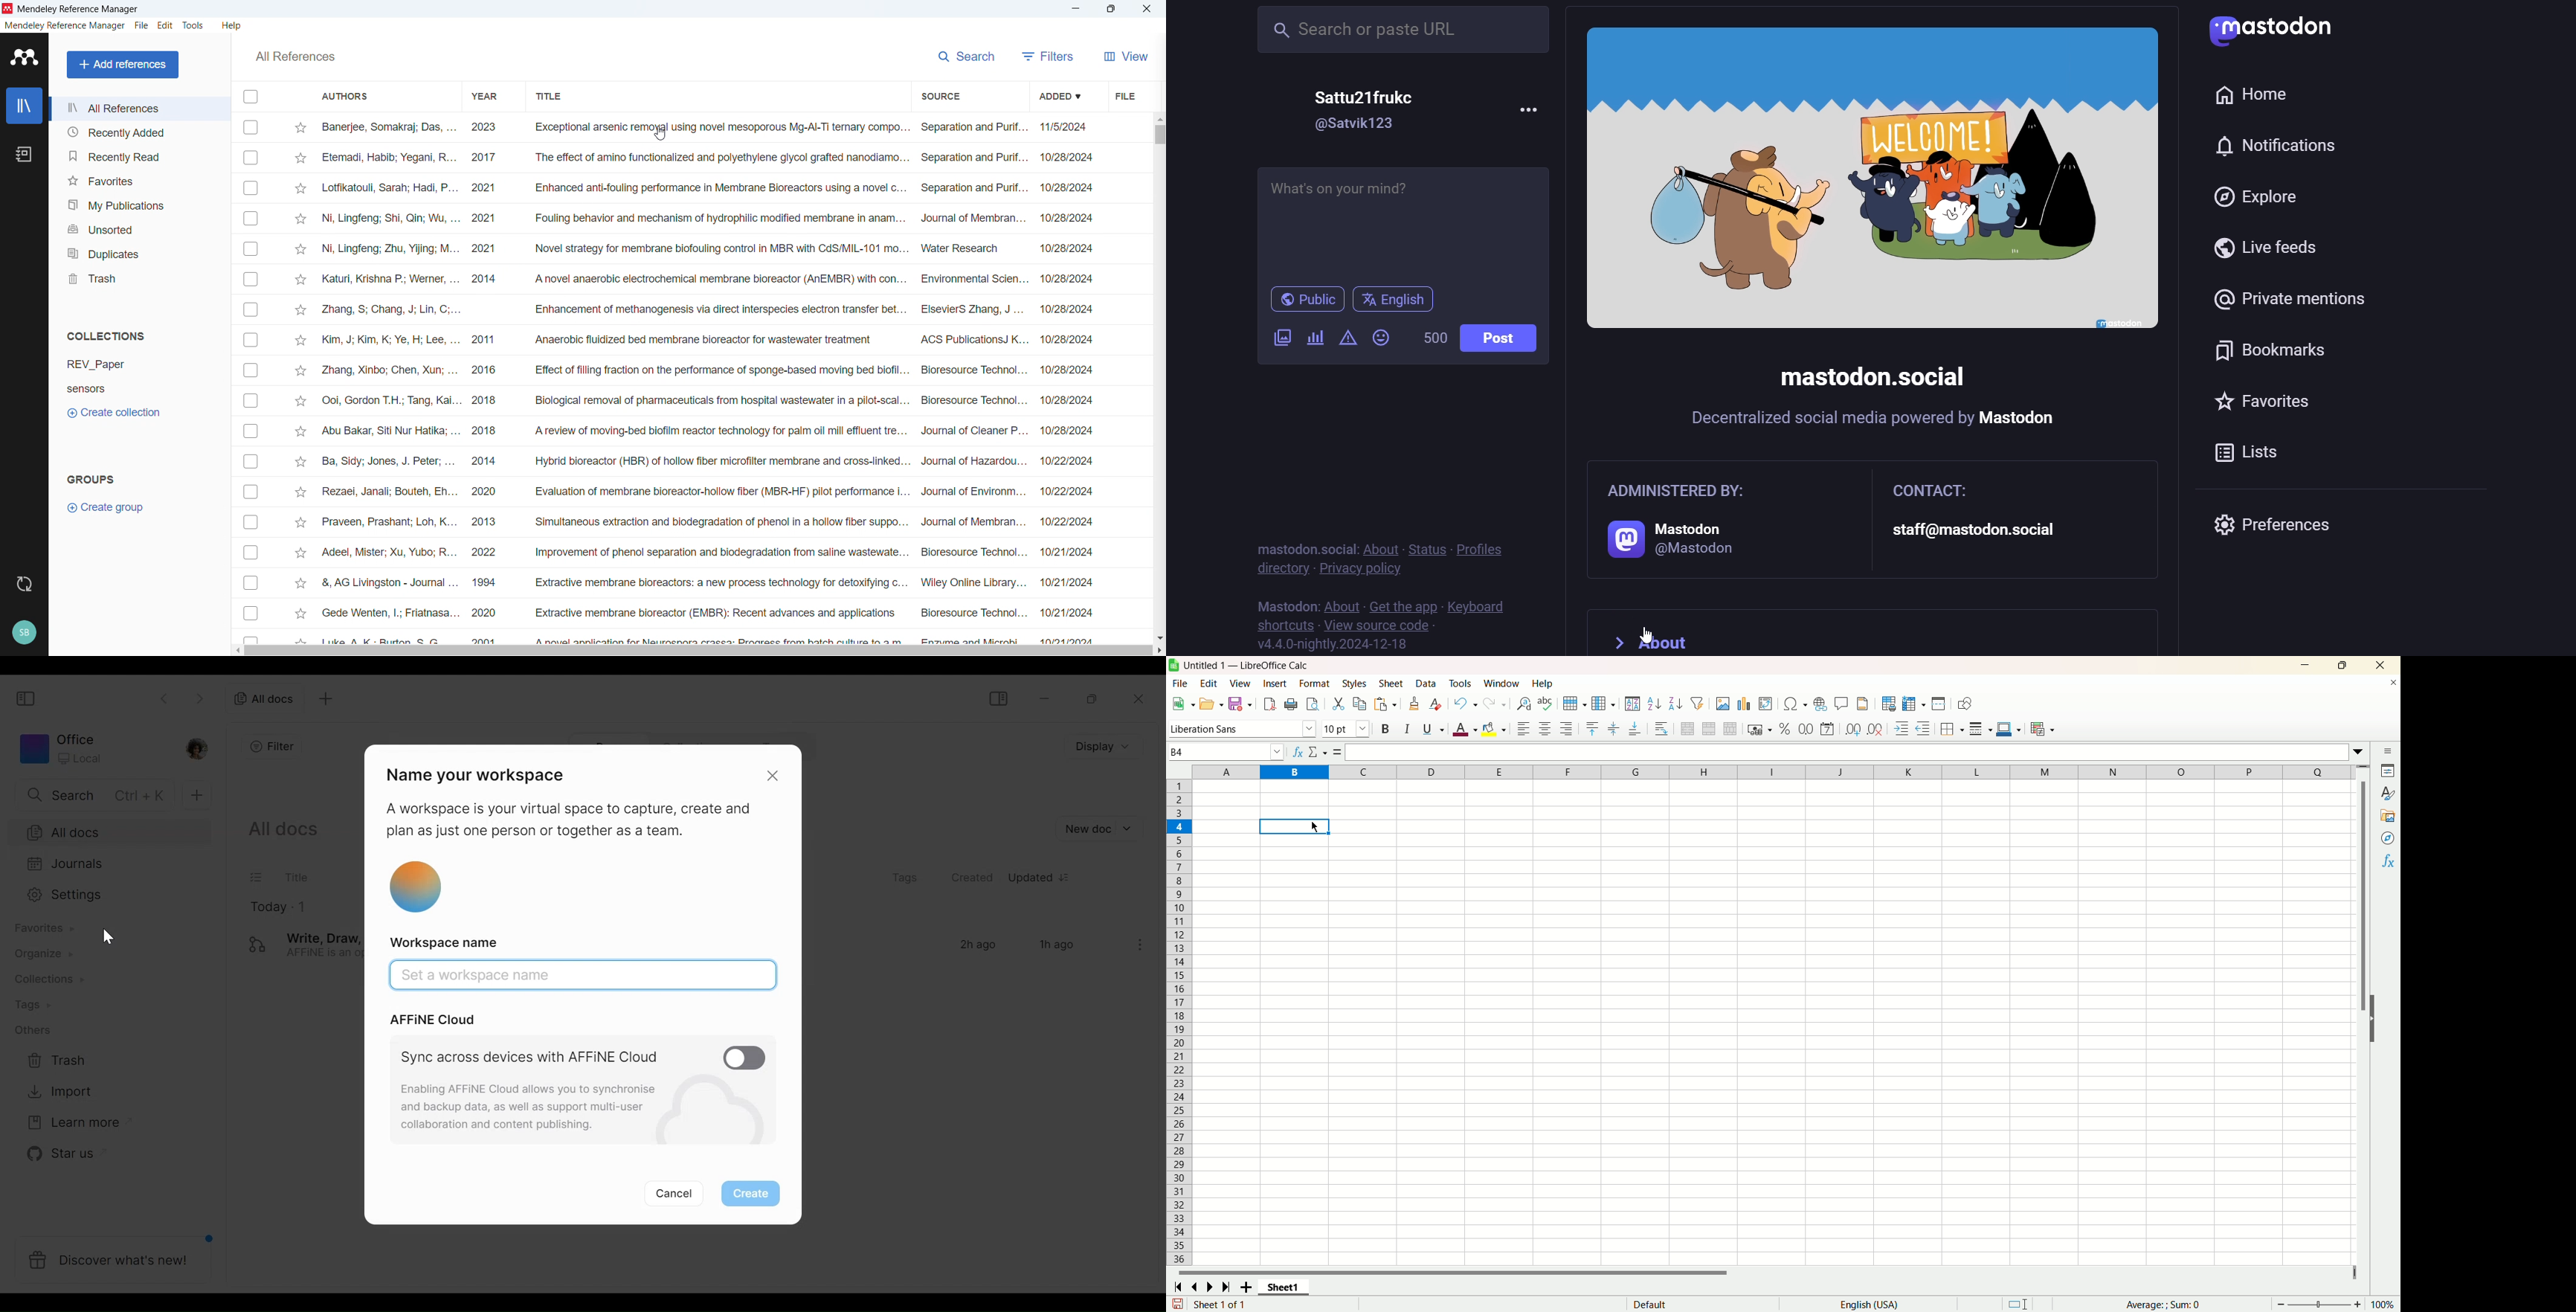  I want to click on recently read, so click(138, 157).